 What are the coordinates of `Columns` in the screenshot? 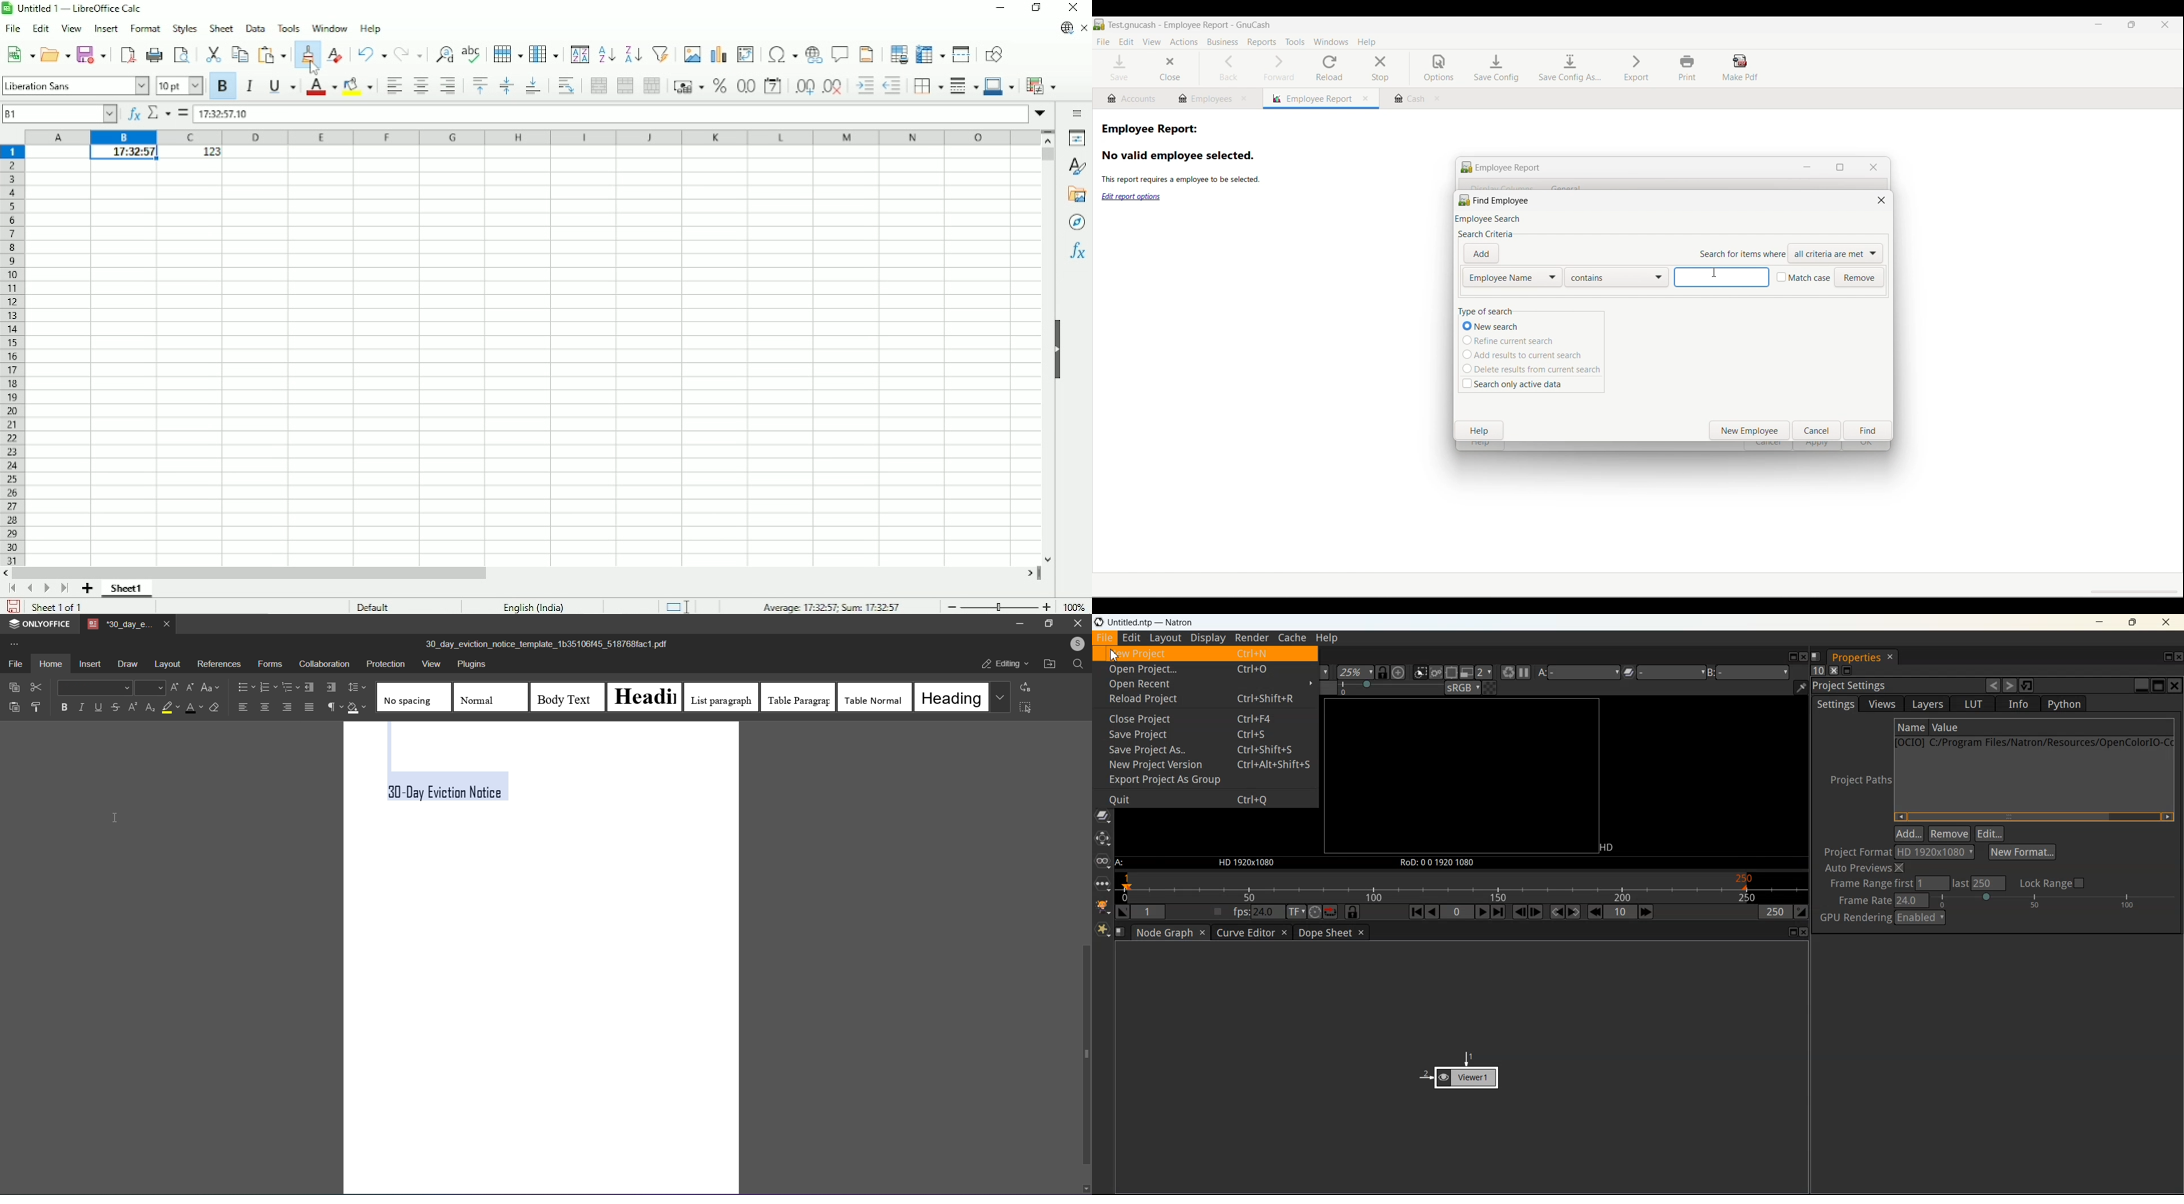 It's located at (545, 54).